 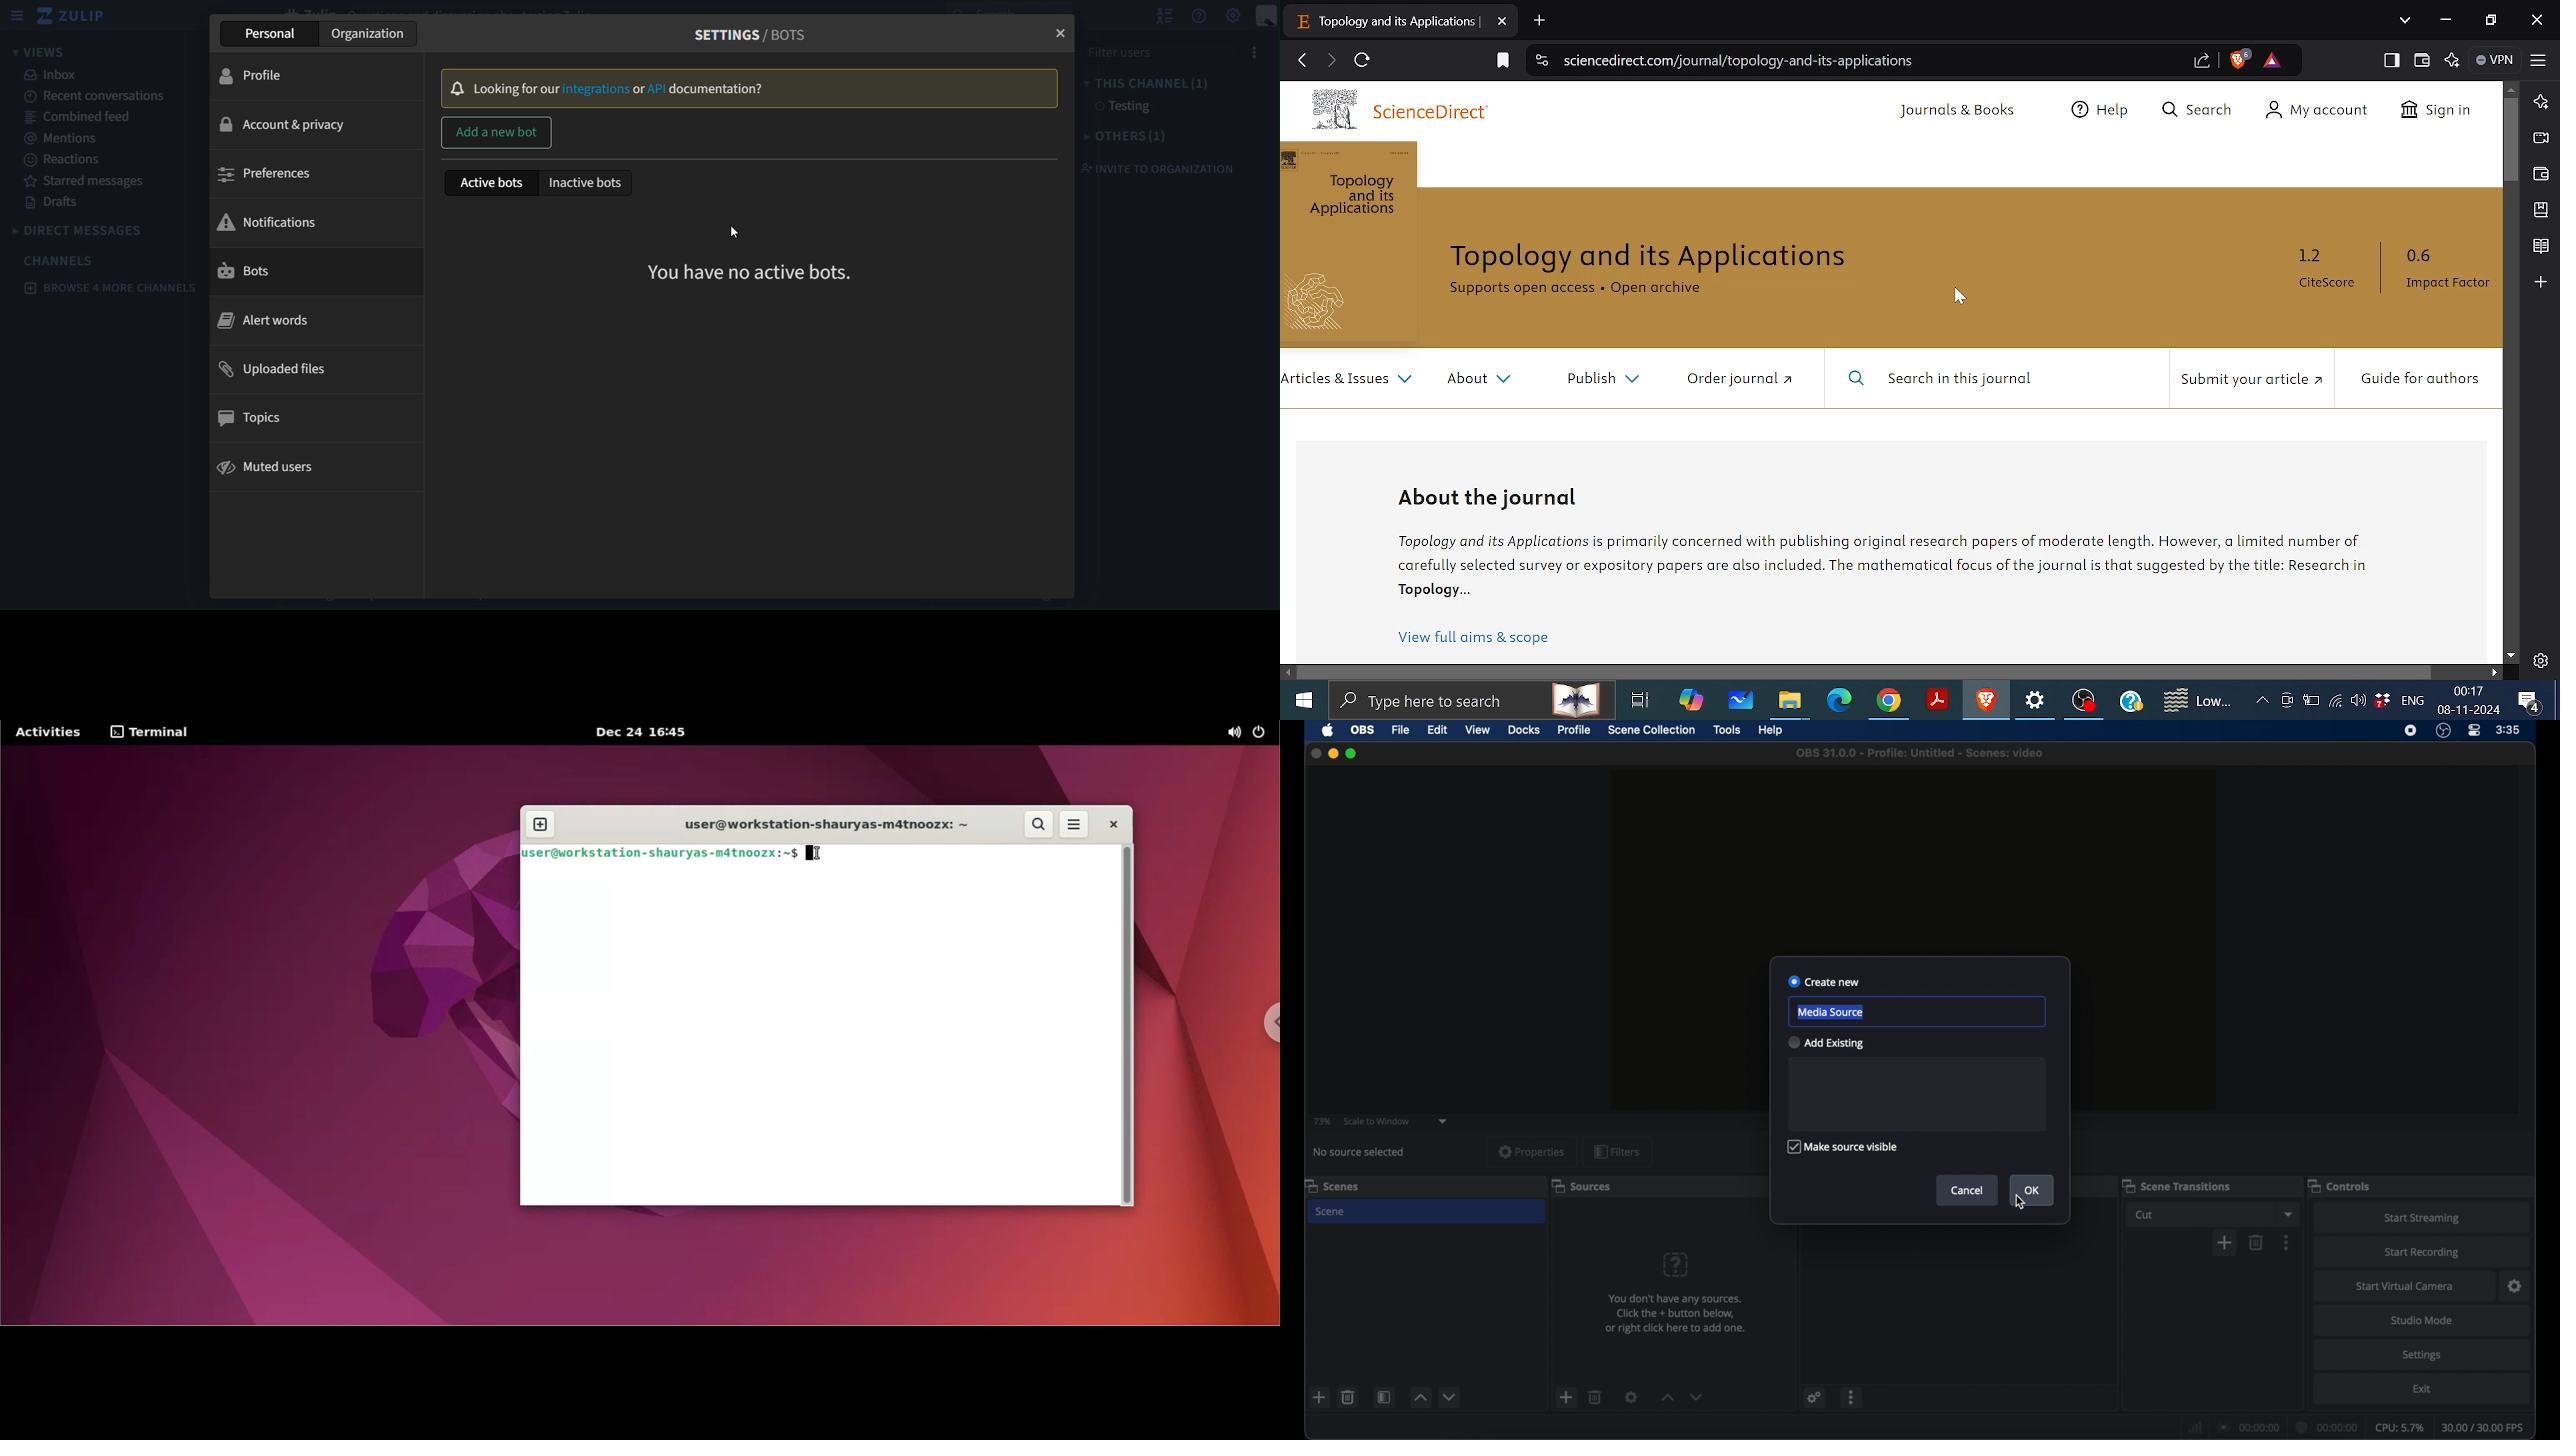 What do you see at coordinates (2339, 1185) in the screenshot?
I see `controls` at bounding box center [2339, 1185].